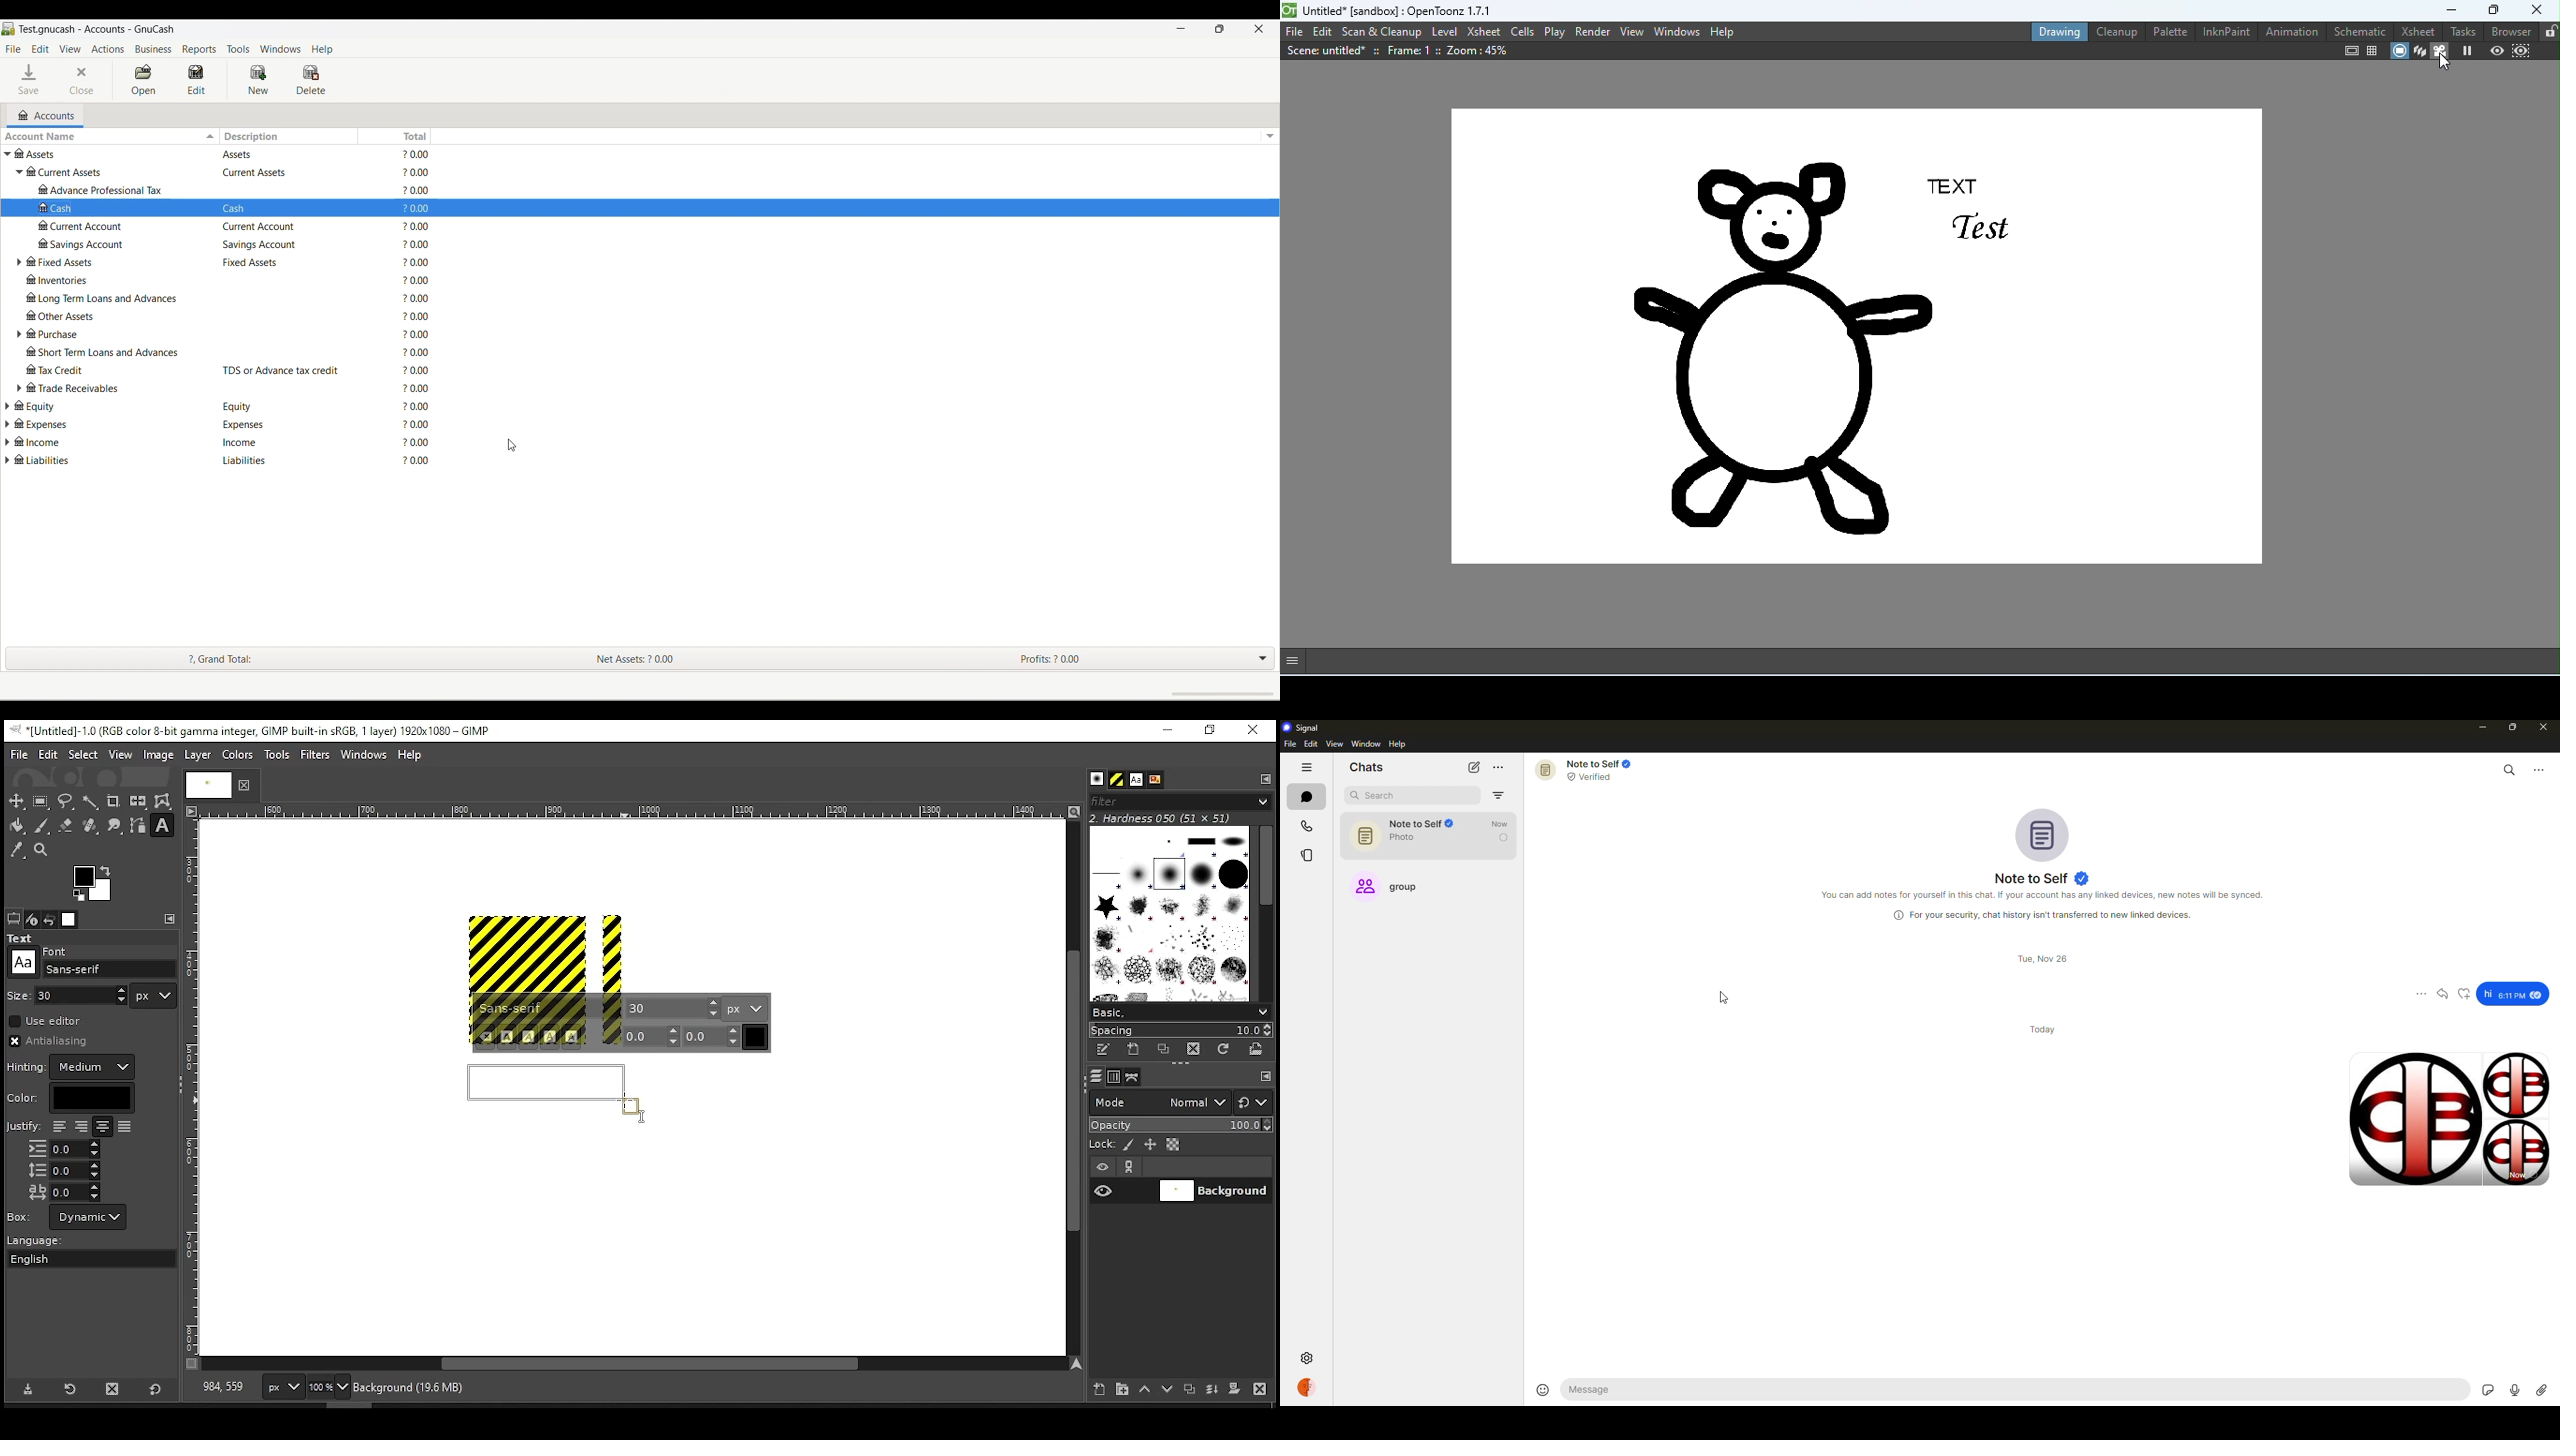 The image size is (2576, 1456). I want to click on , so click(547, 951).